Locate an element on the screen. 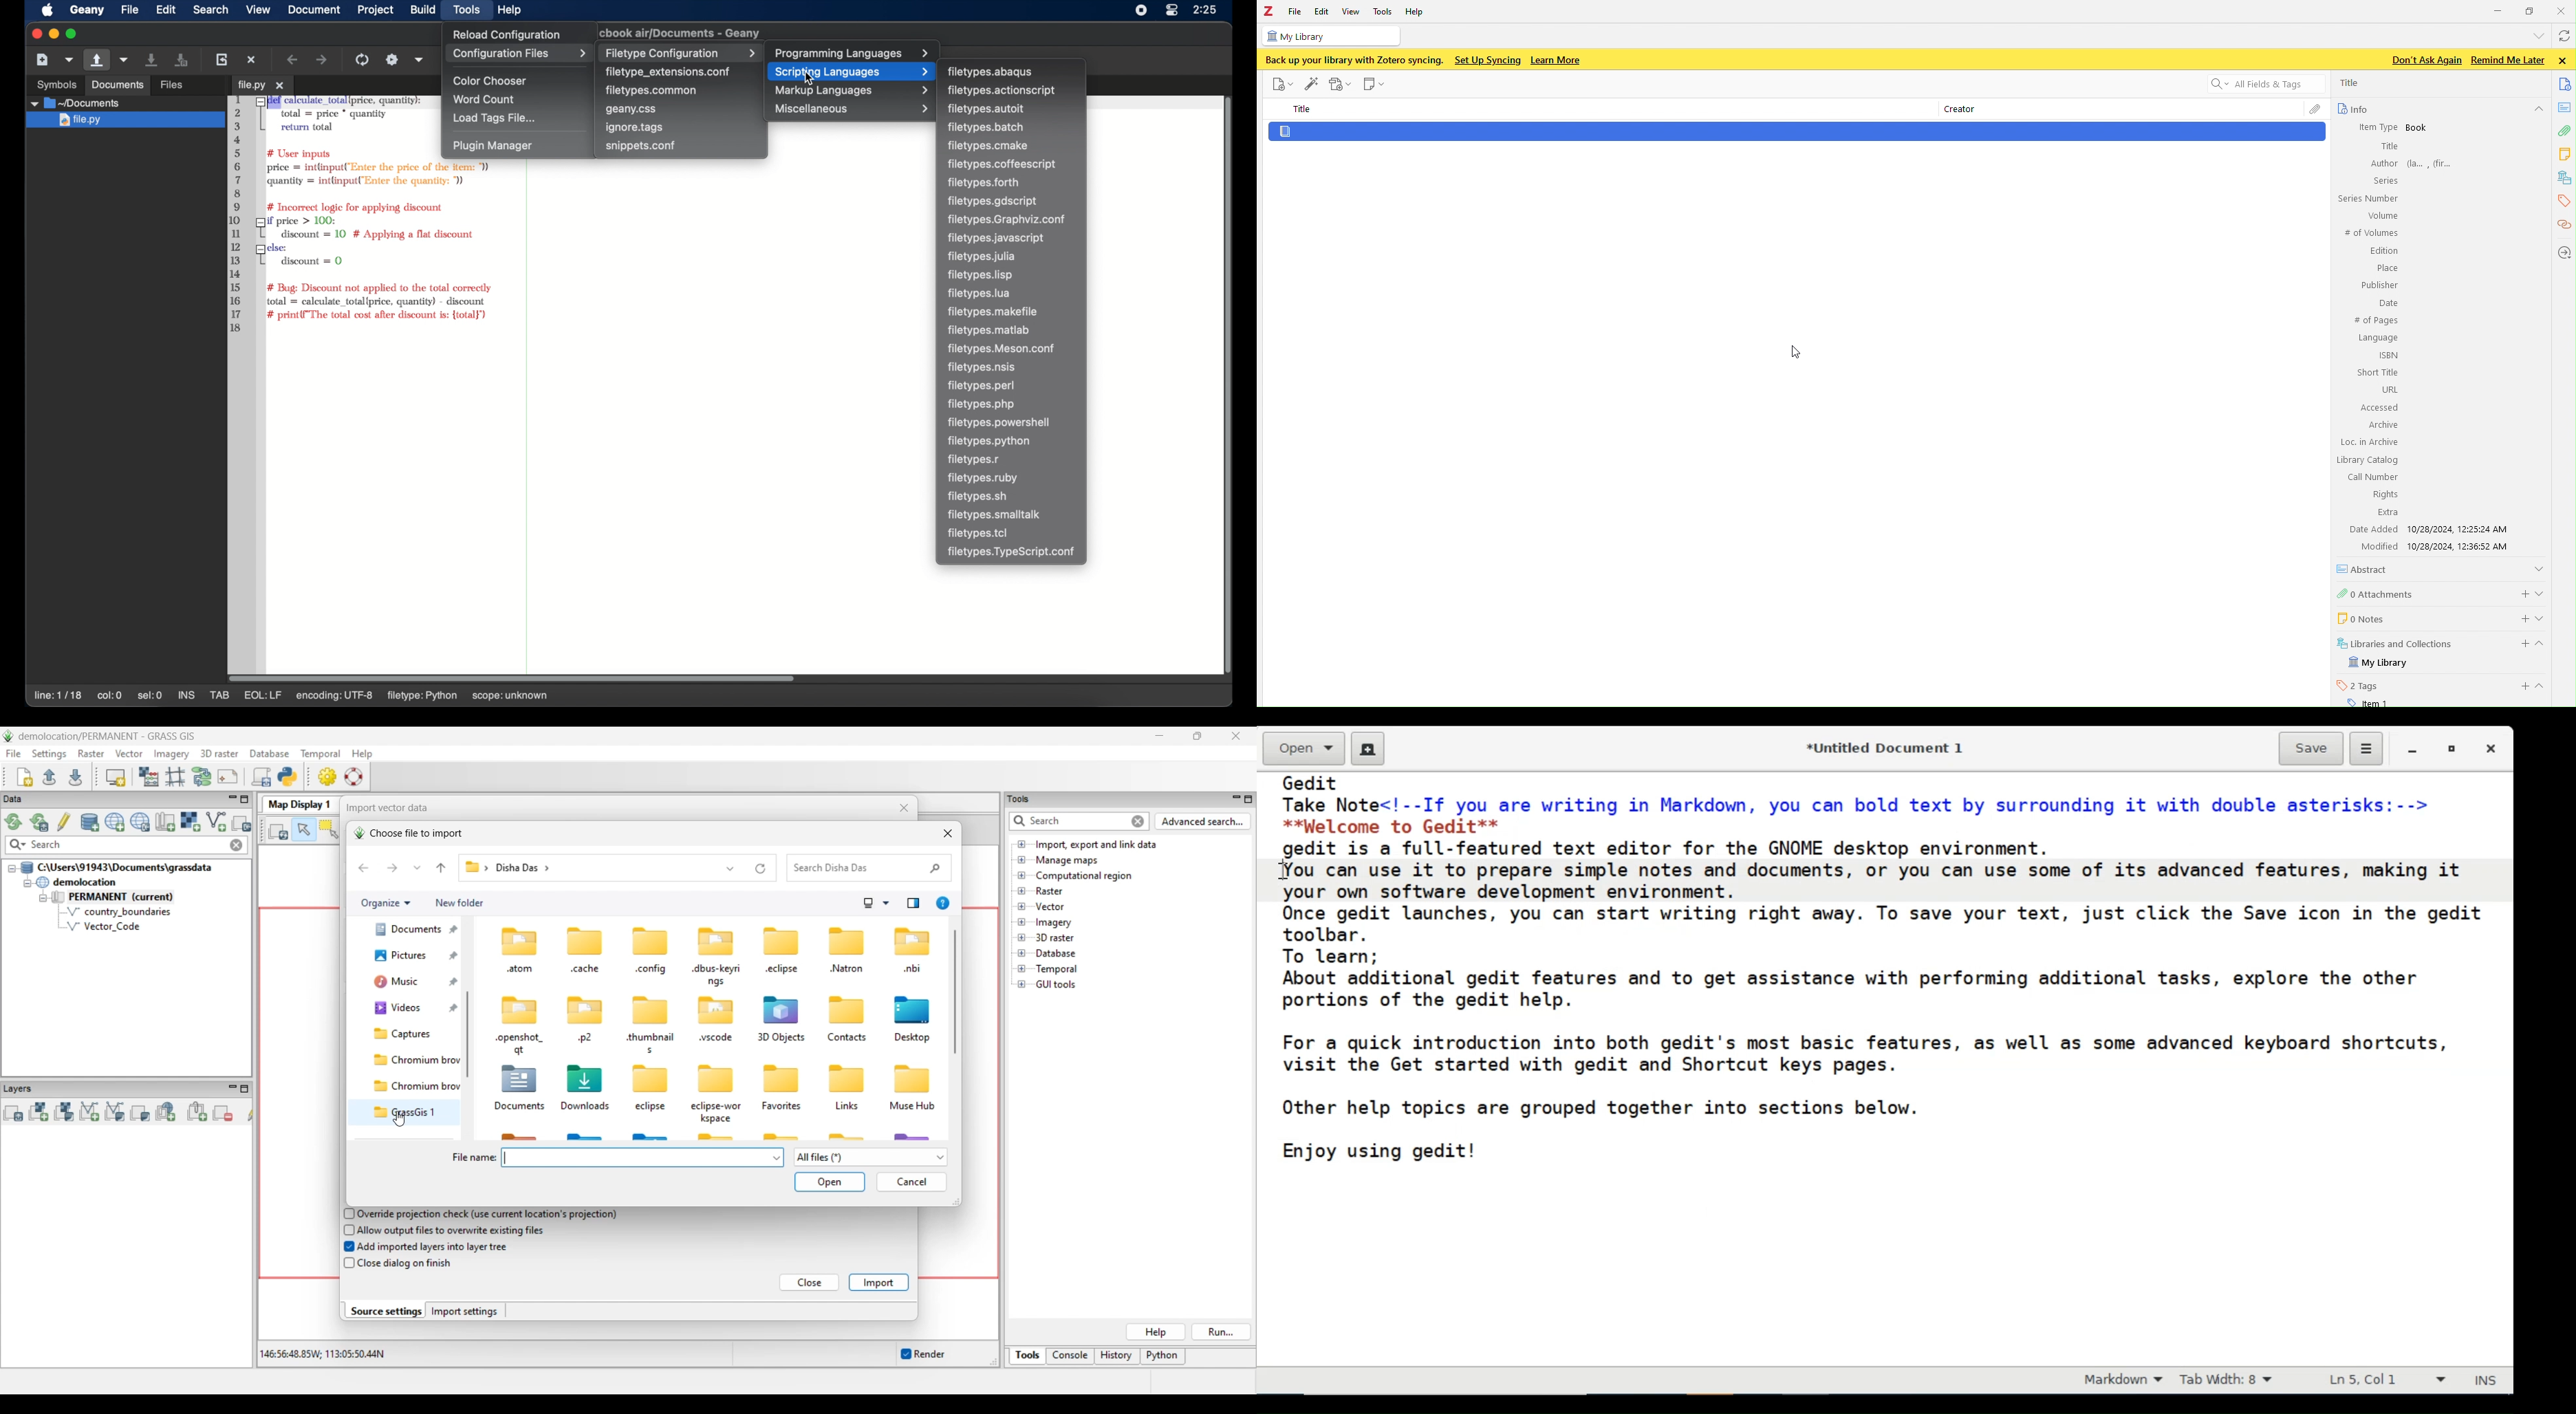 This screenshot has width=2576, height=1428. Don’t Ask Again is located at coordinates (2423, 61).